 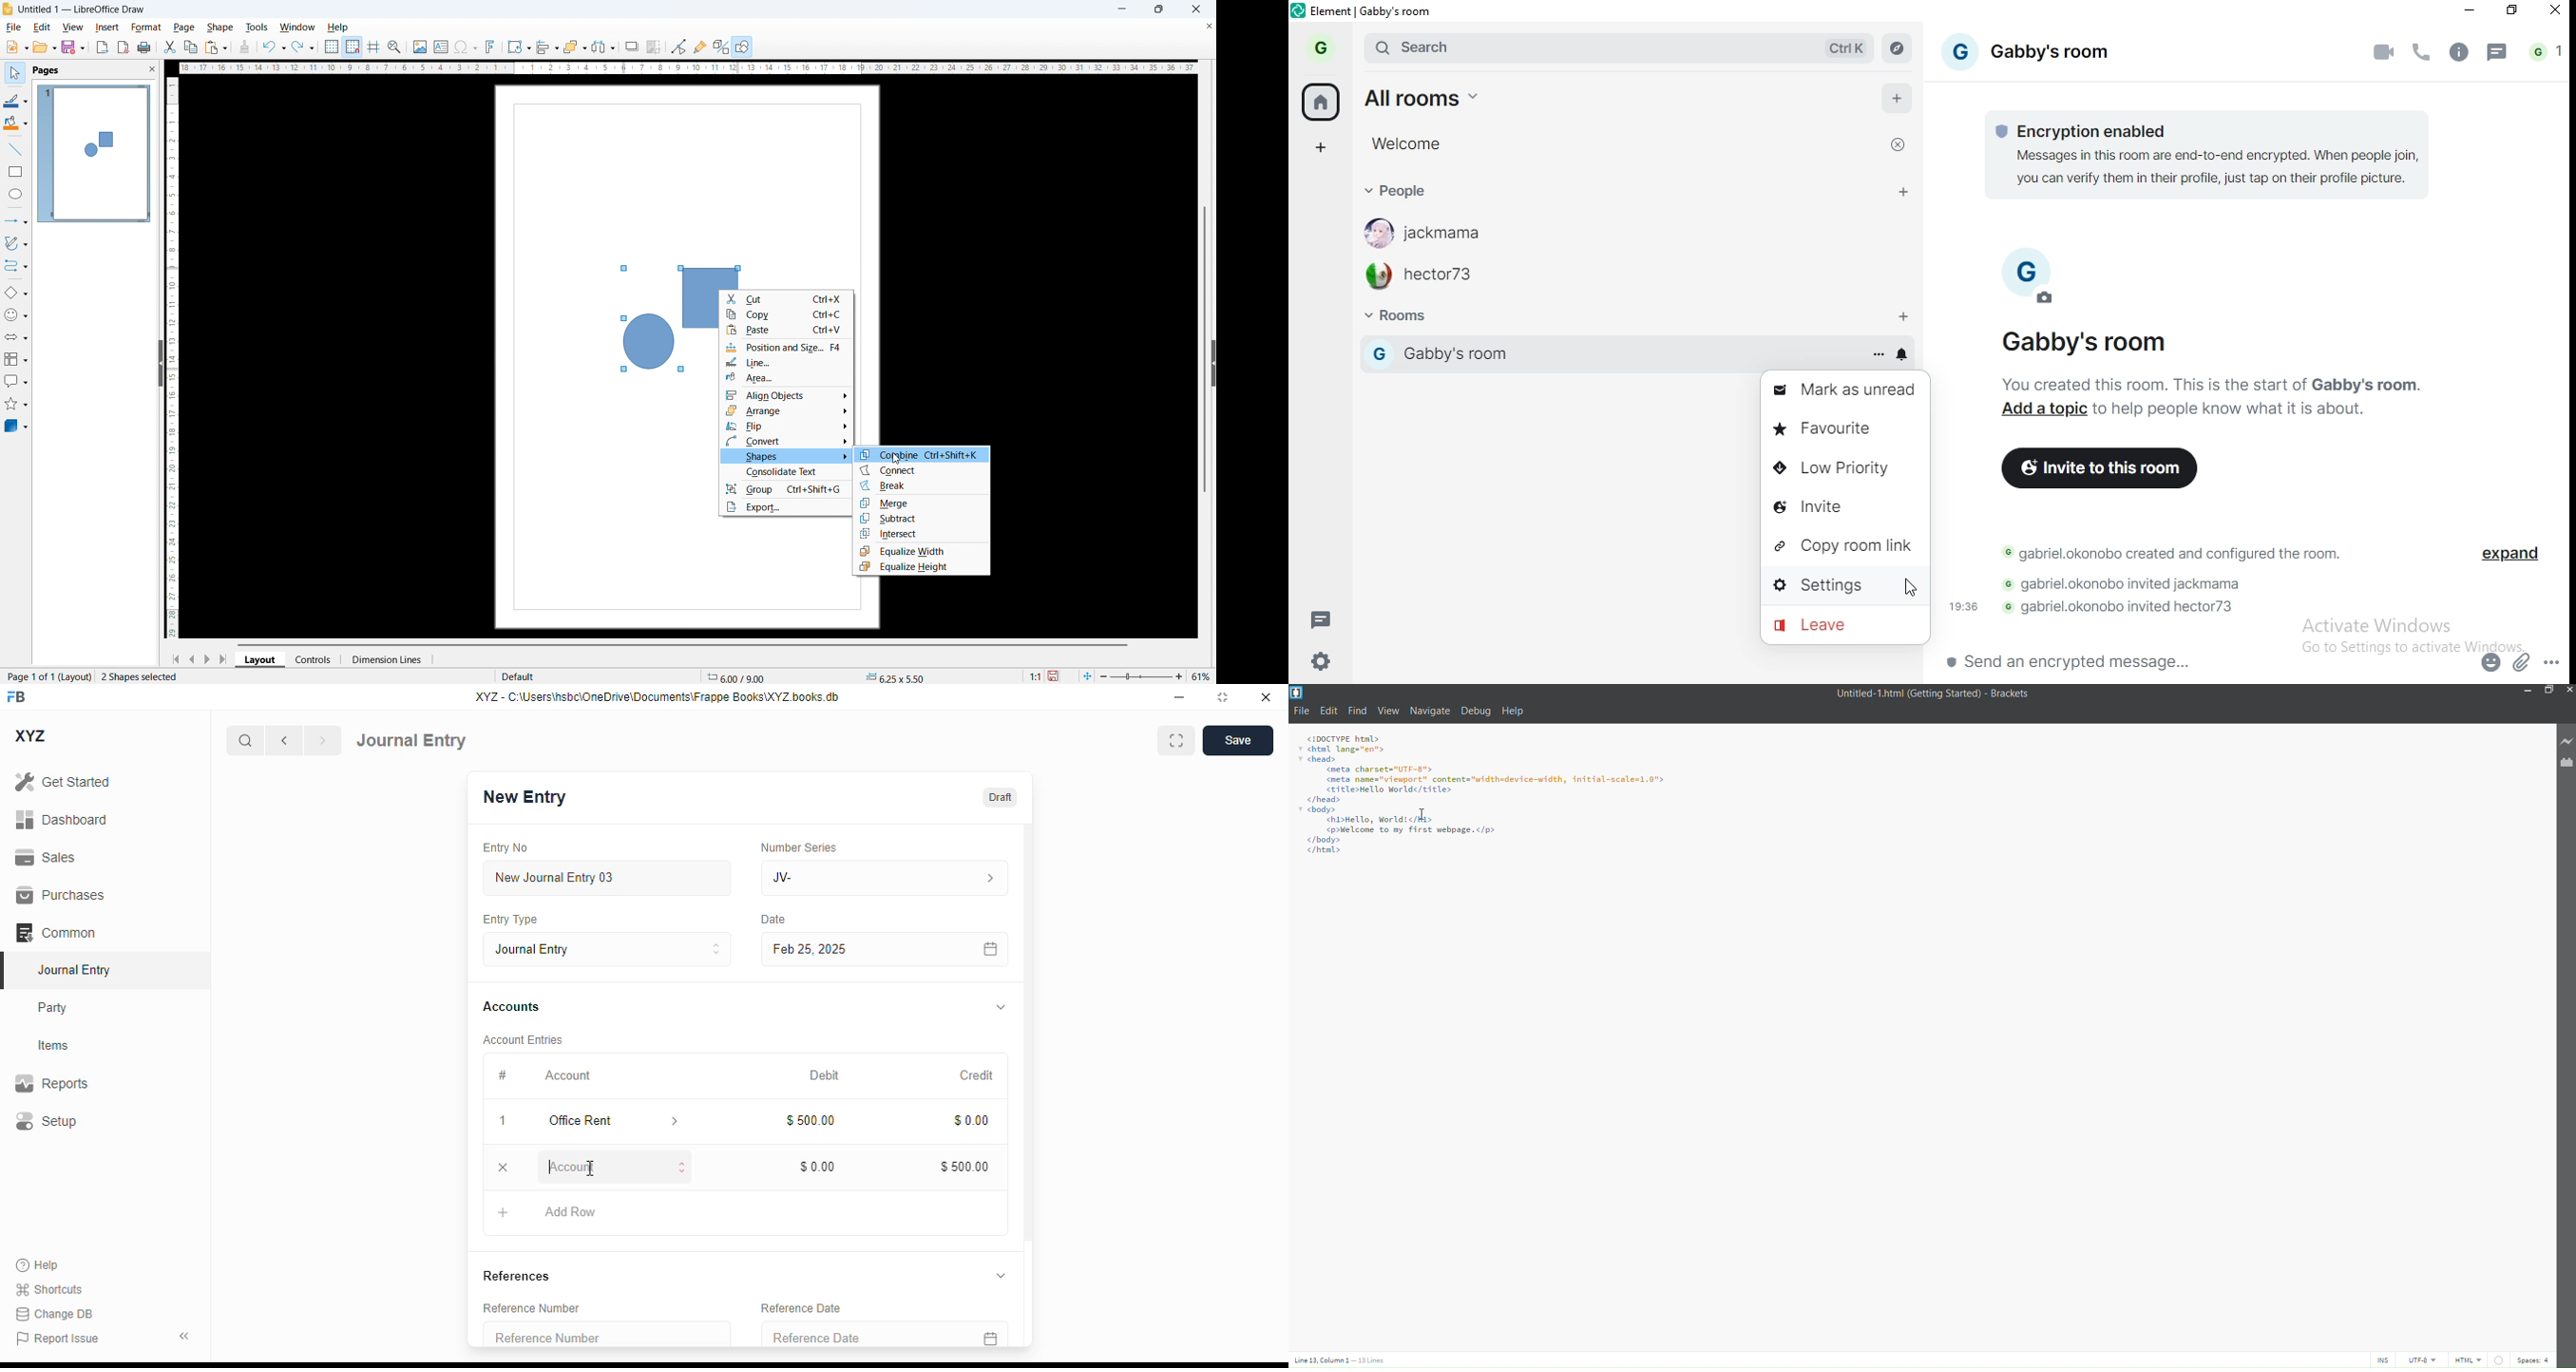 What do you see at coordinates (701, 46) in the screenshot?
I see `show gluepoint function` at bounding box center [701, 46].